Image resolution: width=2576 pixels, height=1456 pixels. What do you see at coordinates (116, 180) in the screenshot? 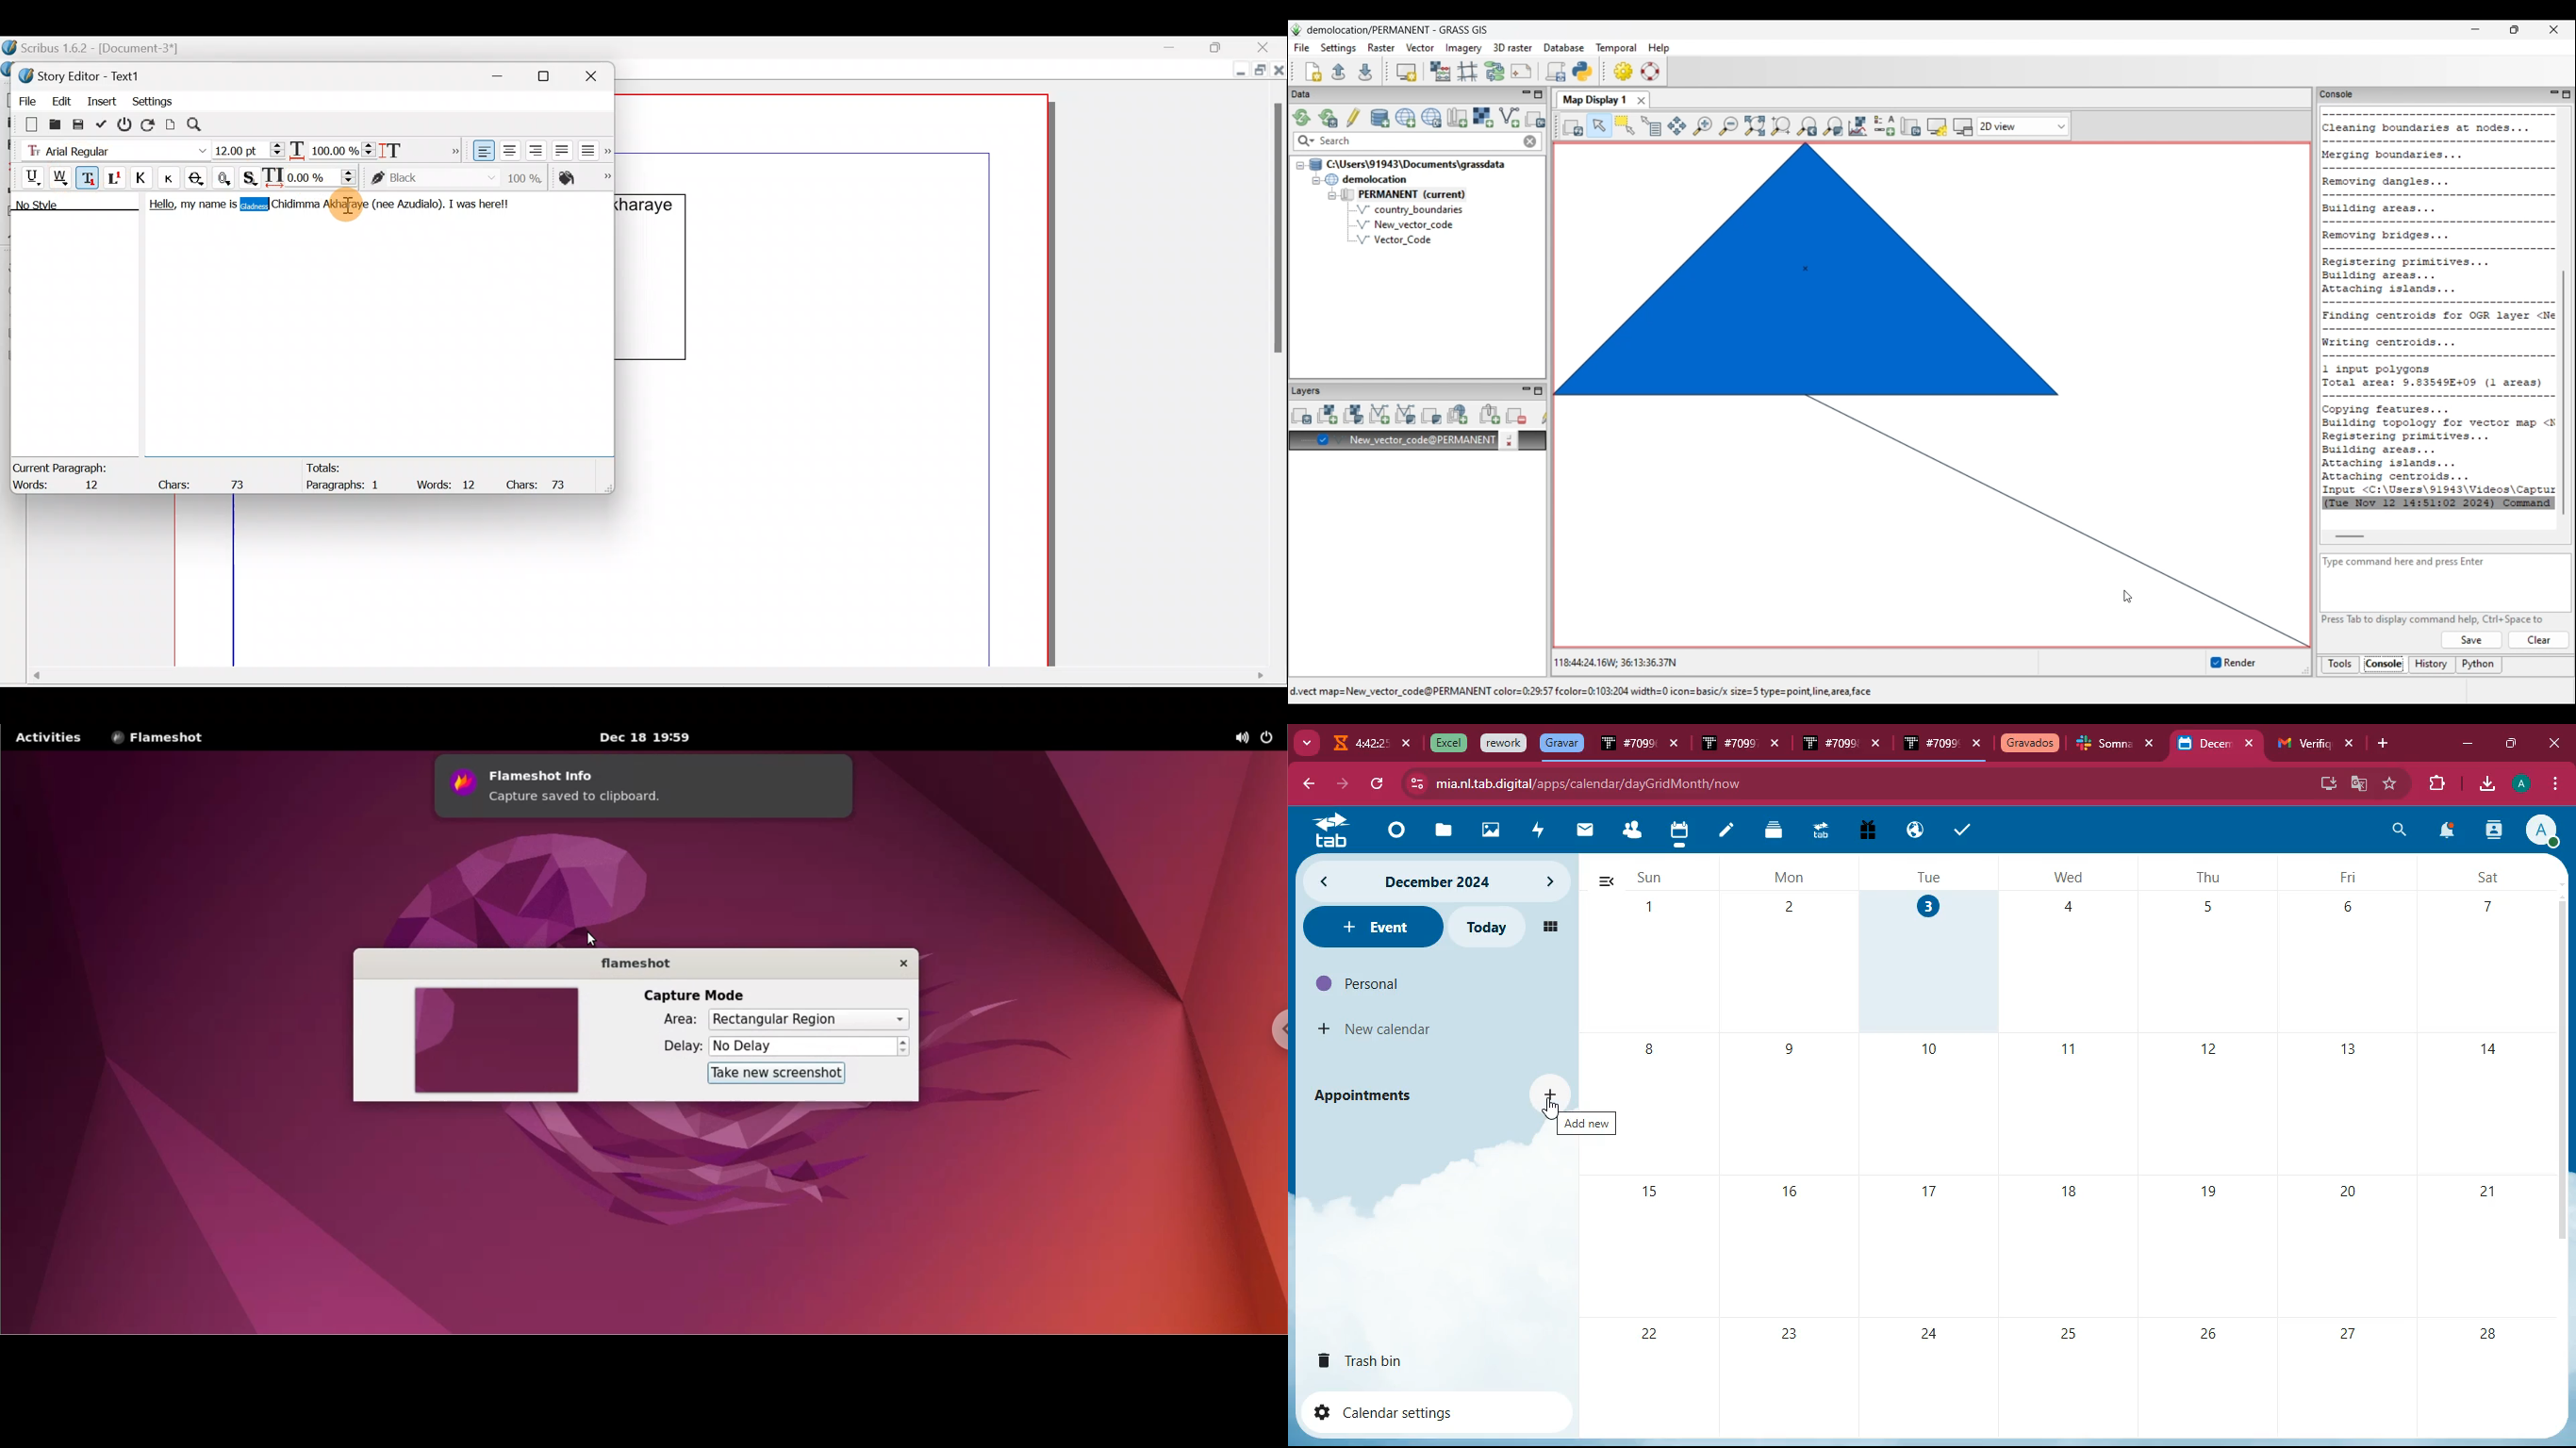
I see `Superscript` at bounding box center [116, 180].